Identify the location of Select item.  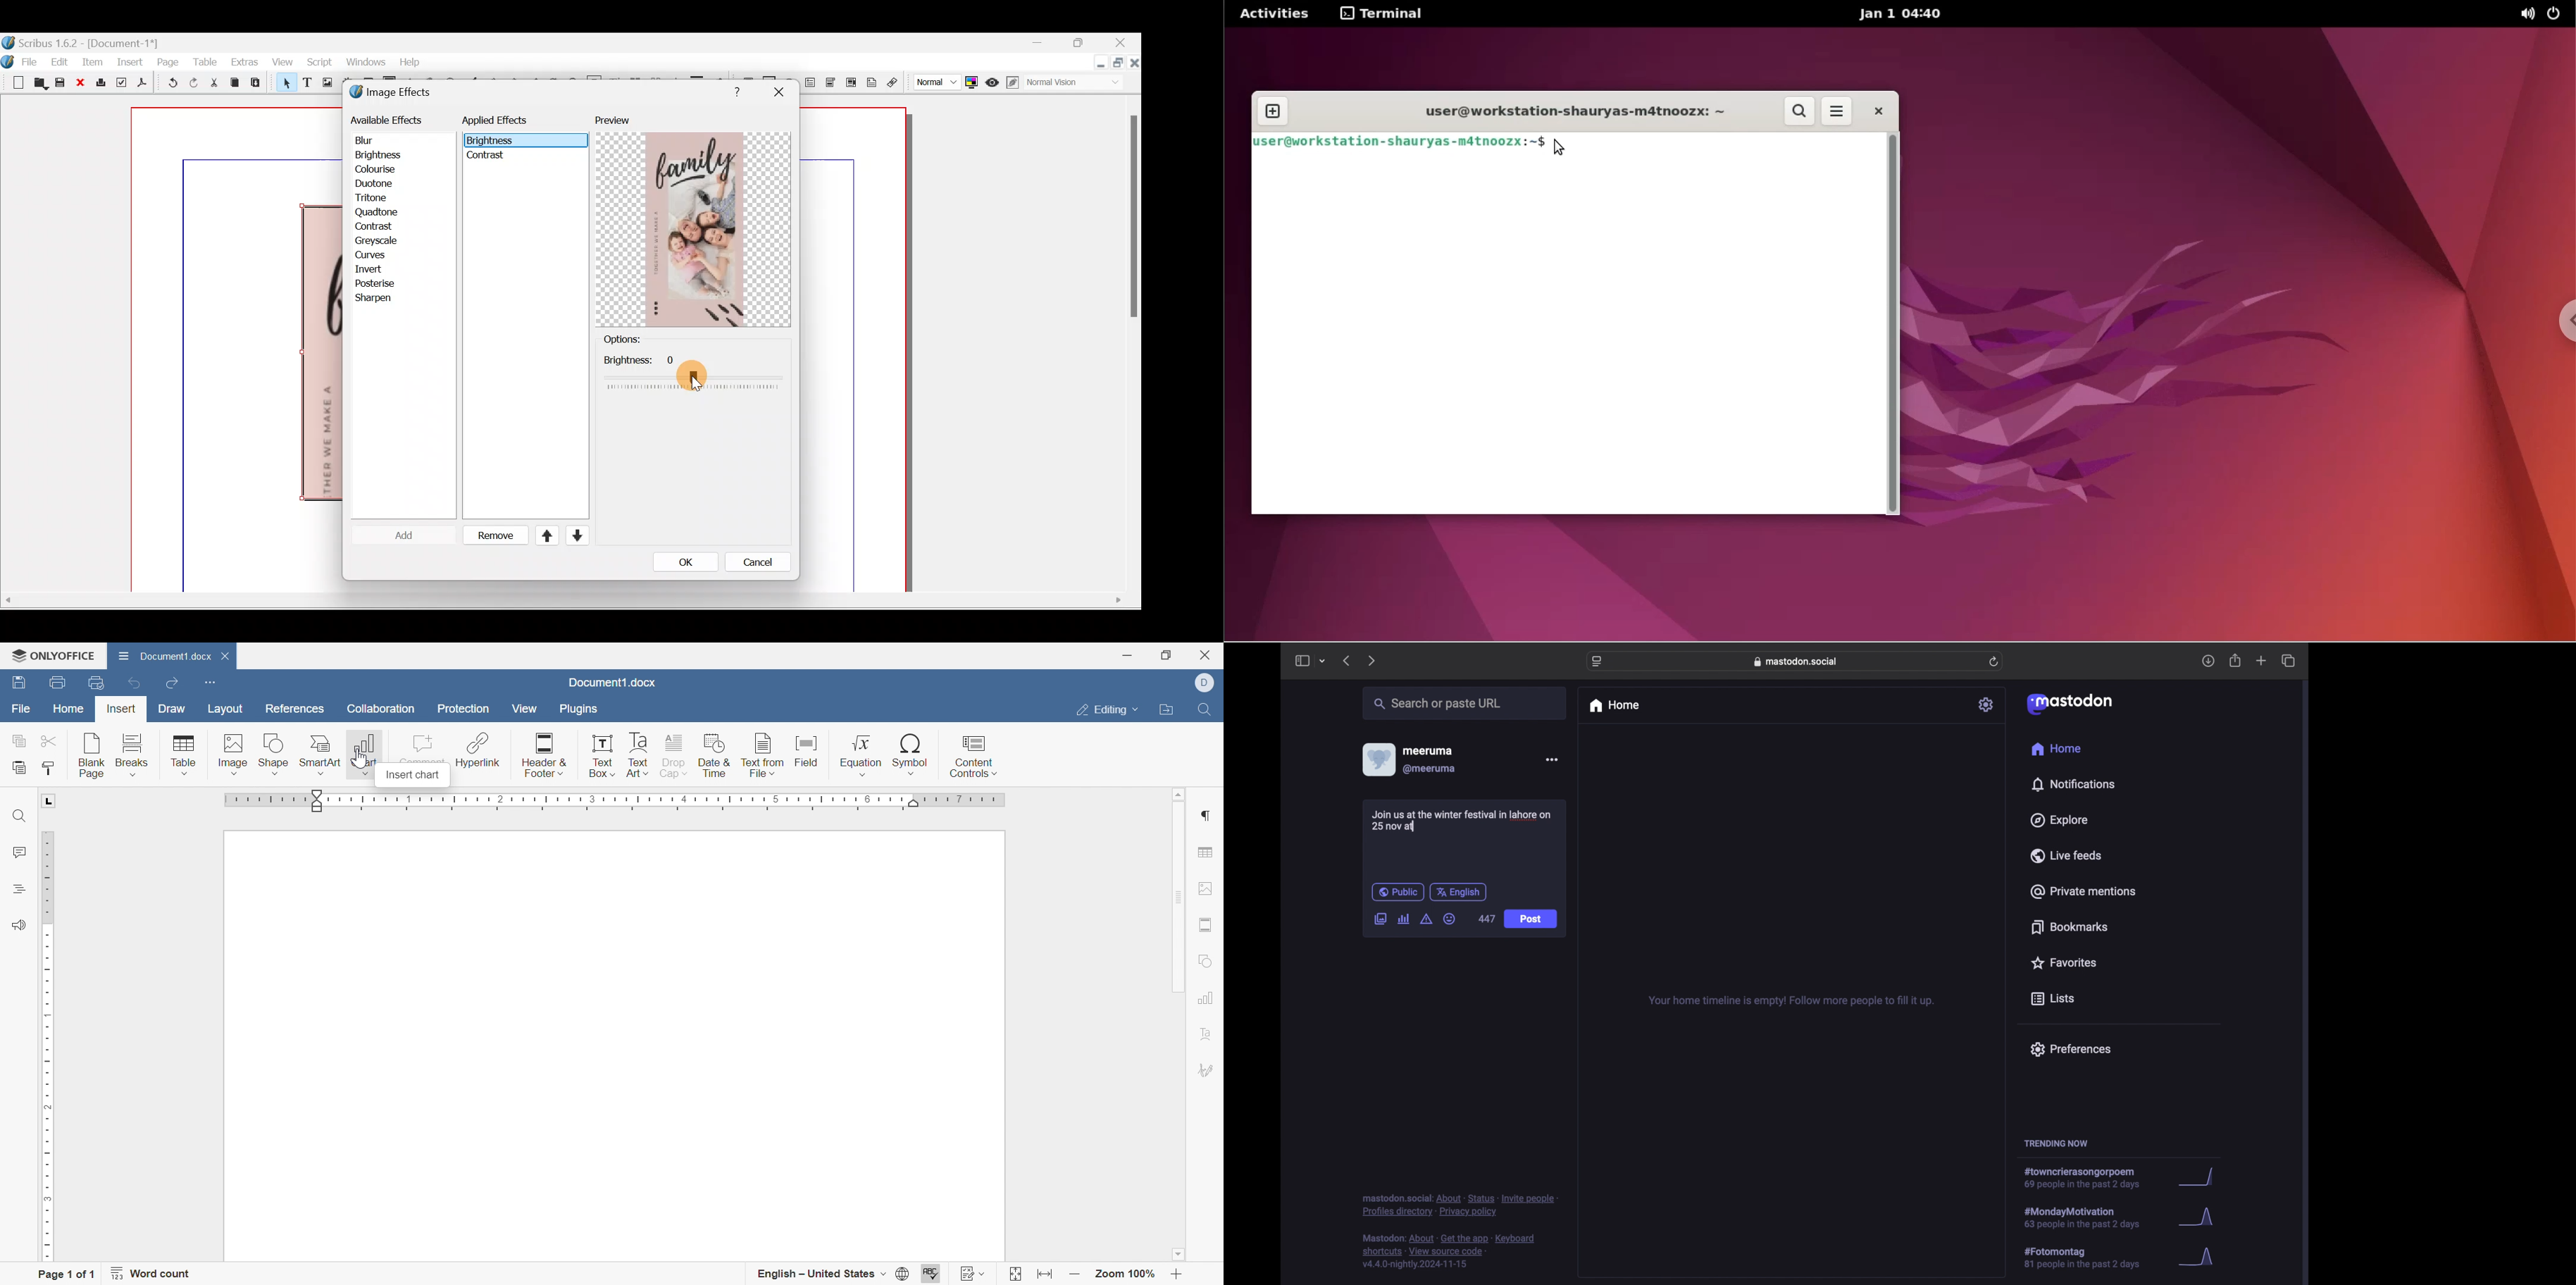
(284, 84).